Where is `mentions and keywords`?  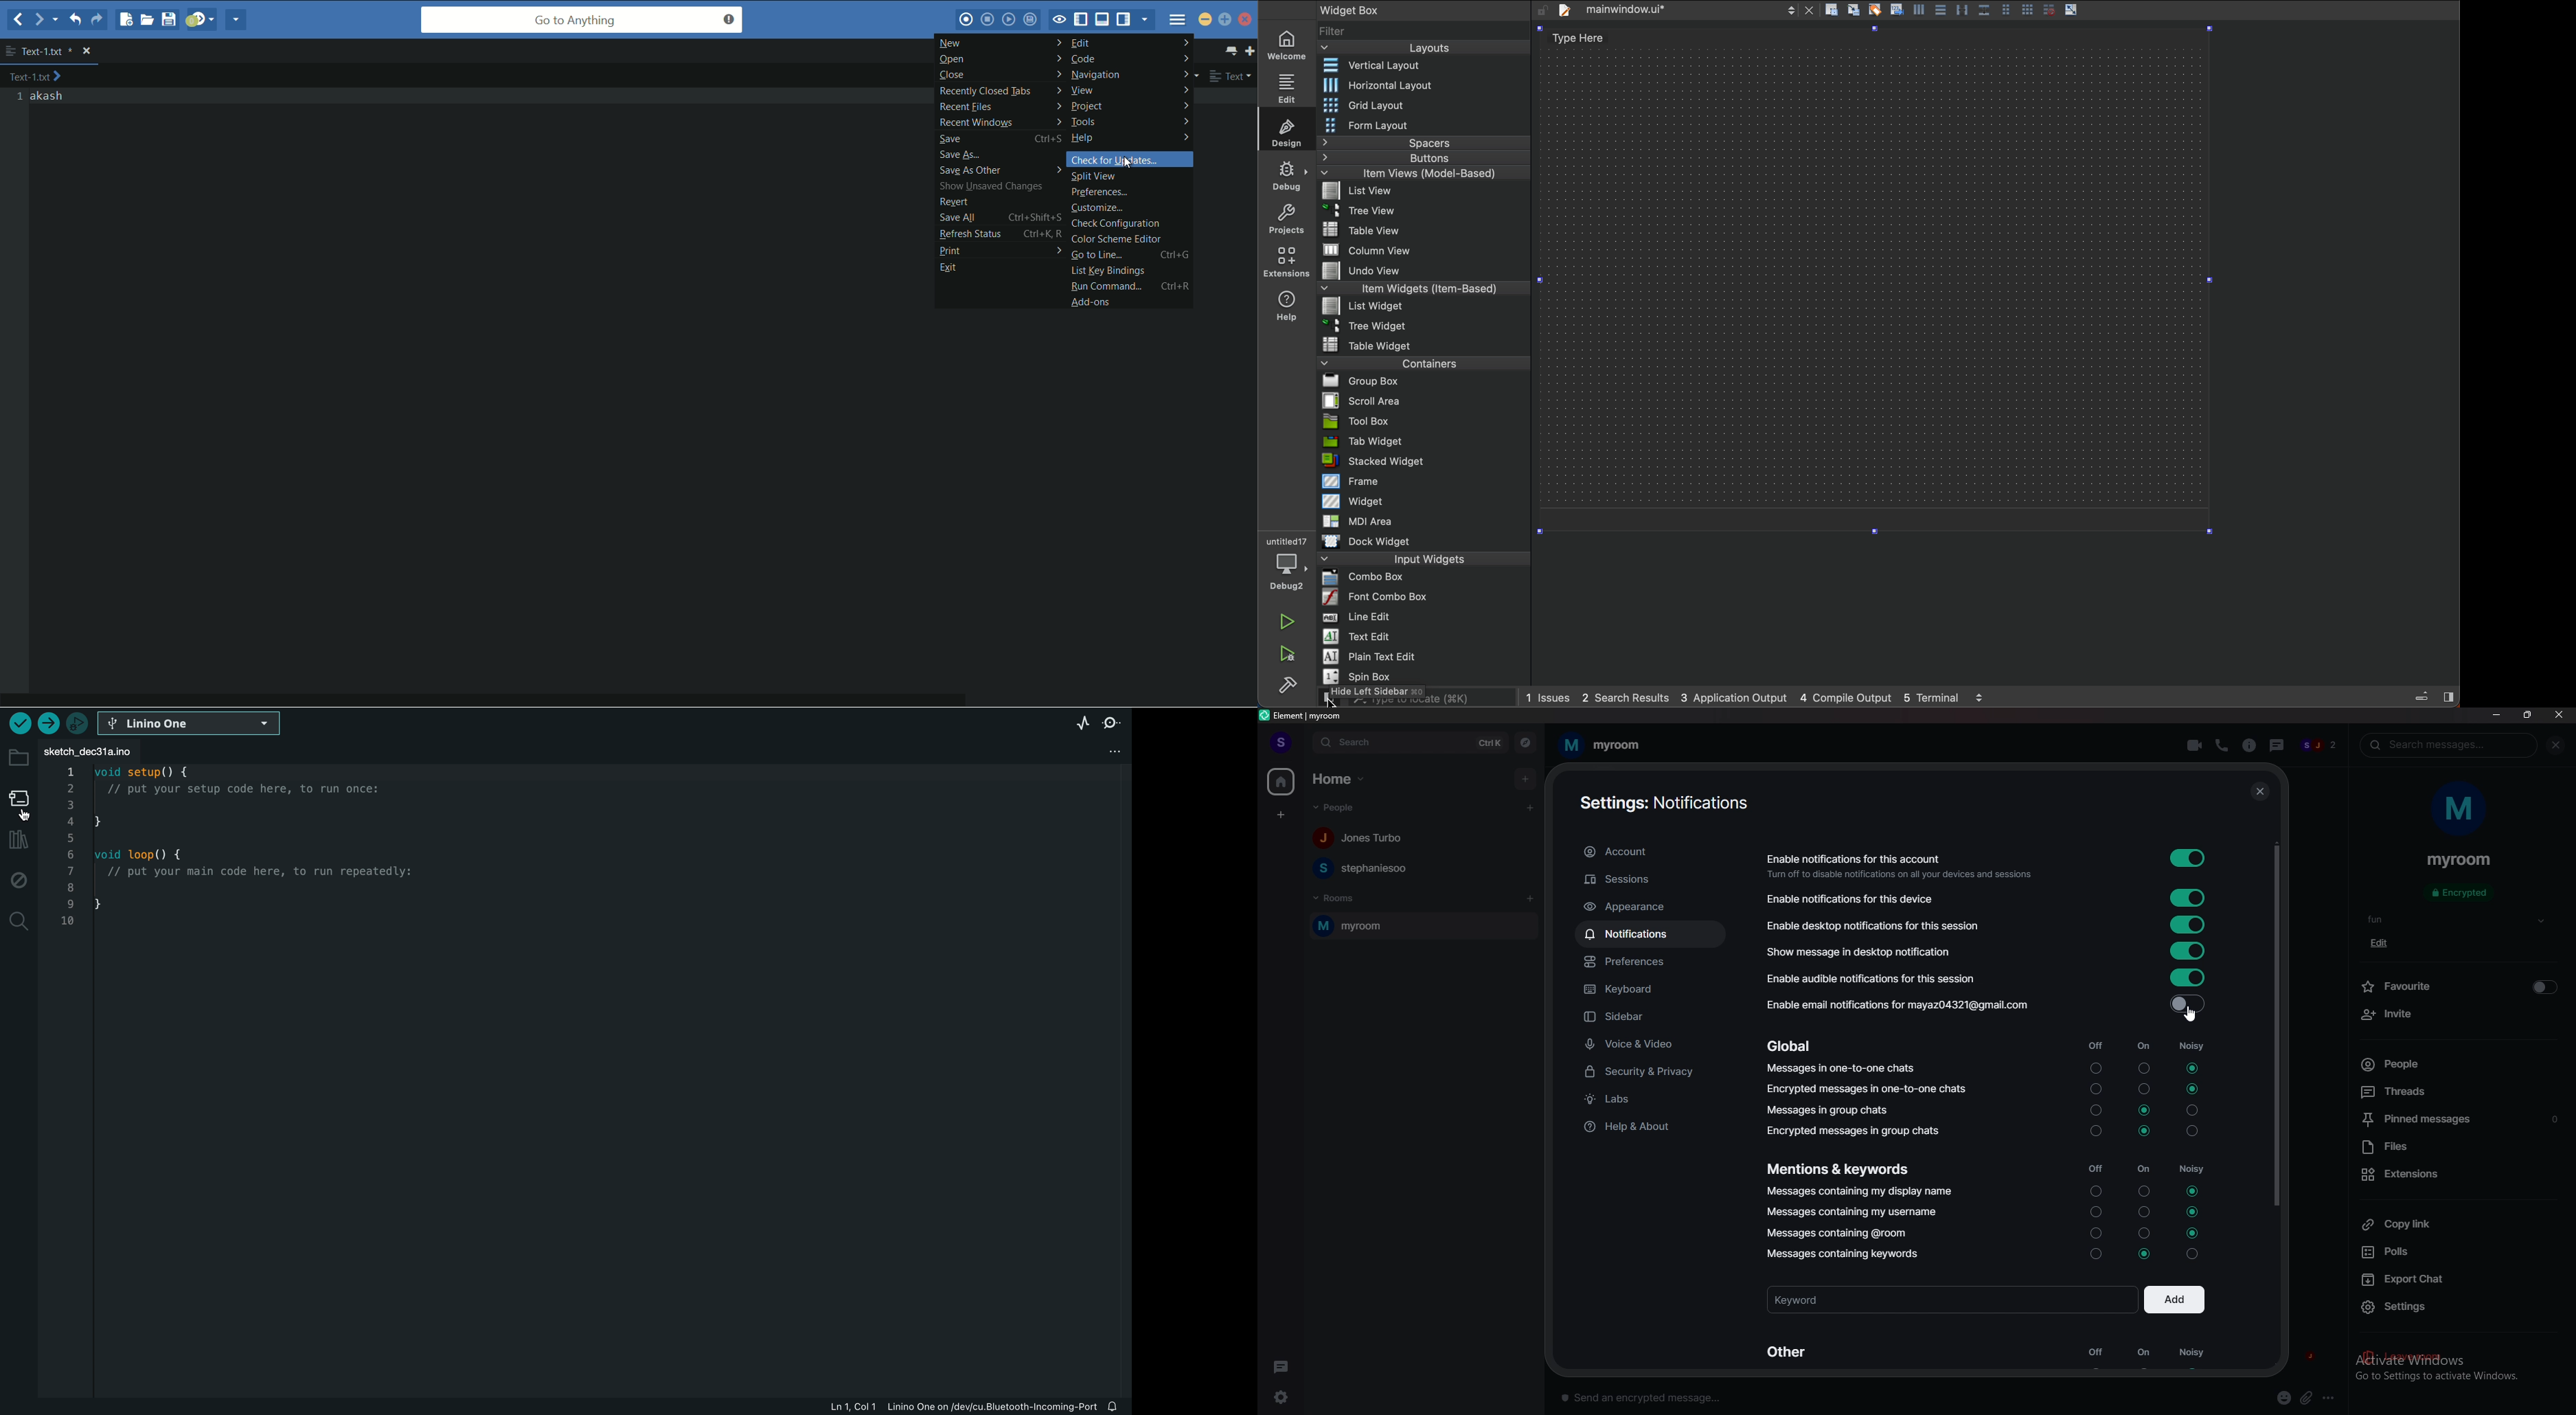 mentions and keywords is located at coordinates (1841, 1168).